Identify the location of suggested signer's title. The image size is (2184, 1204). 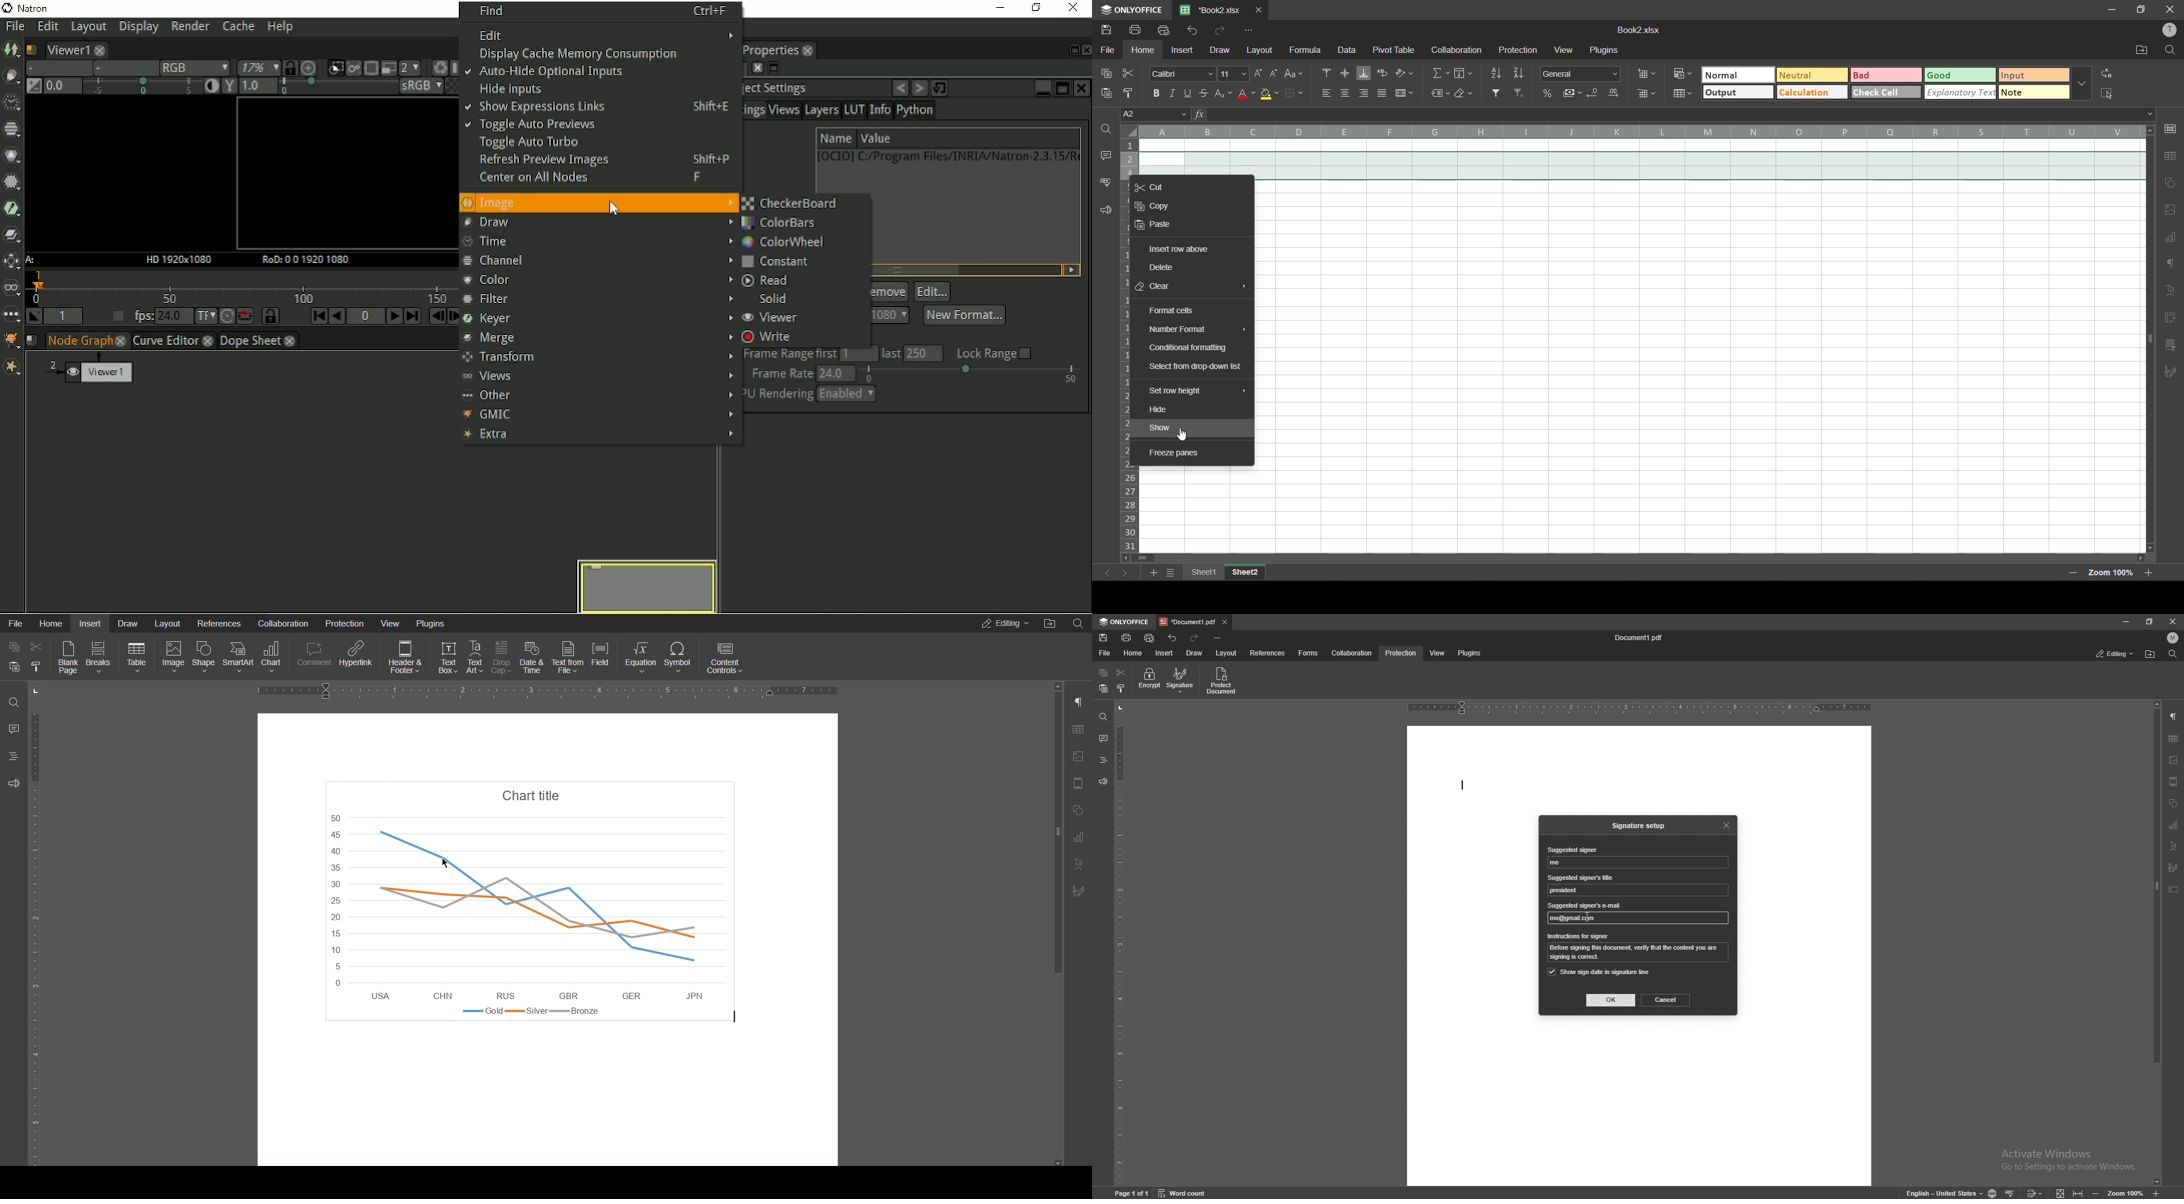
(1581, 877).